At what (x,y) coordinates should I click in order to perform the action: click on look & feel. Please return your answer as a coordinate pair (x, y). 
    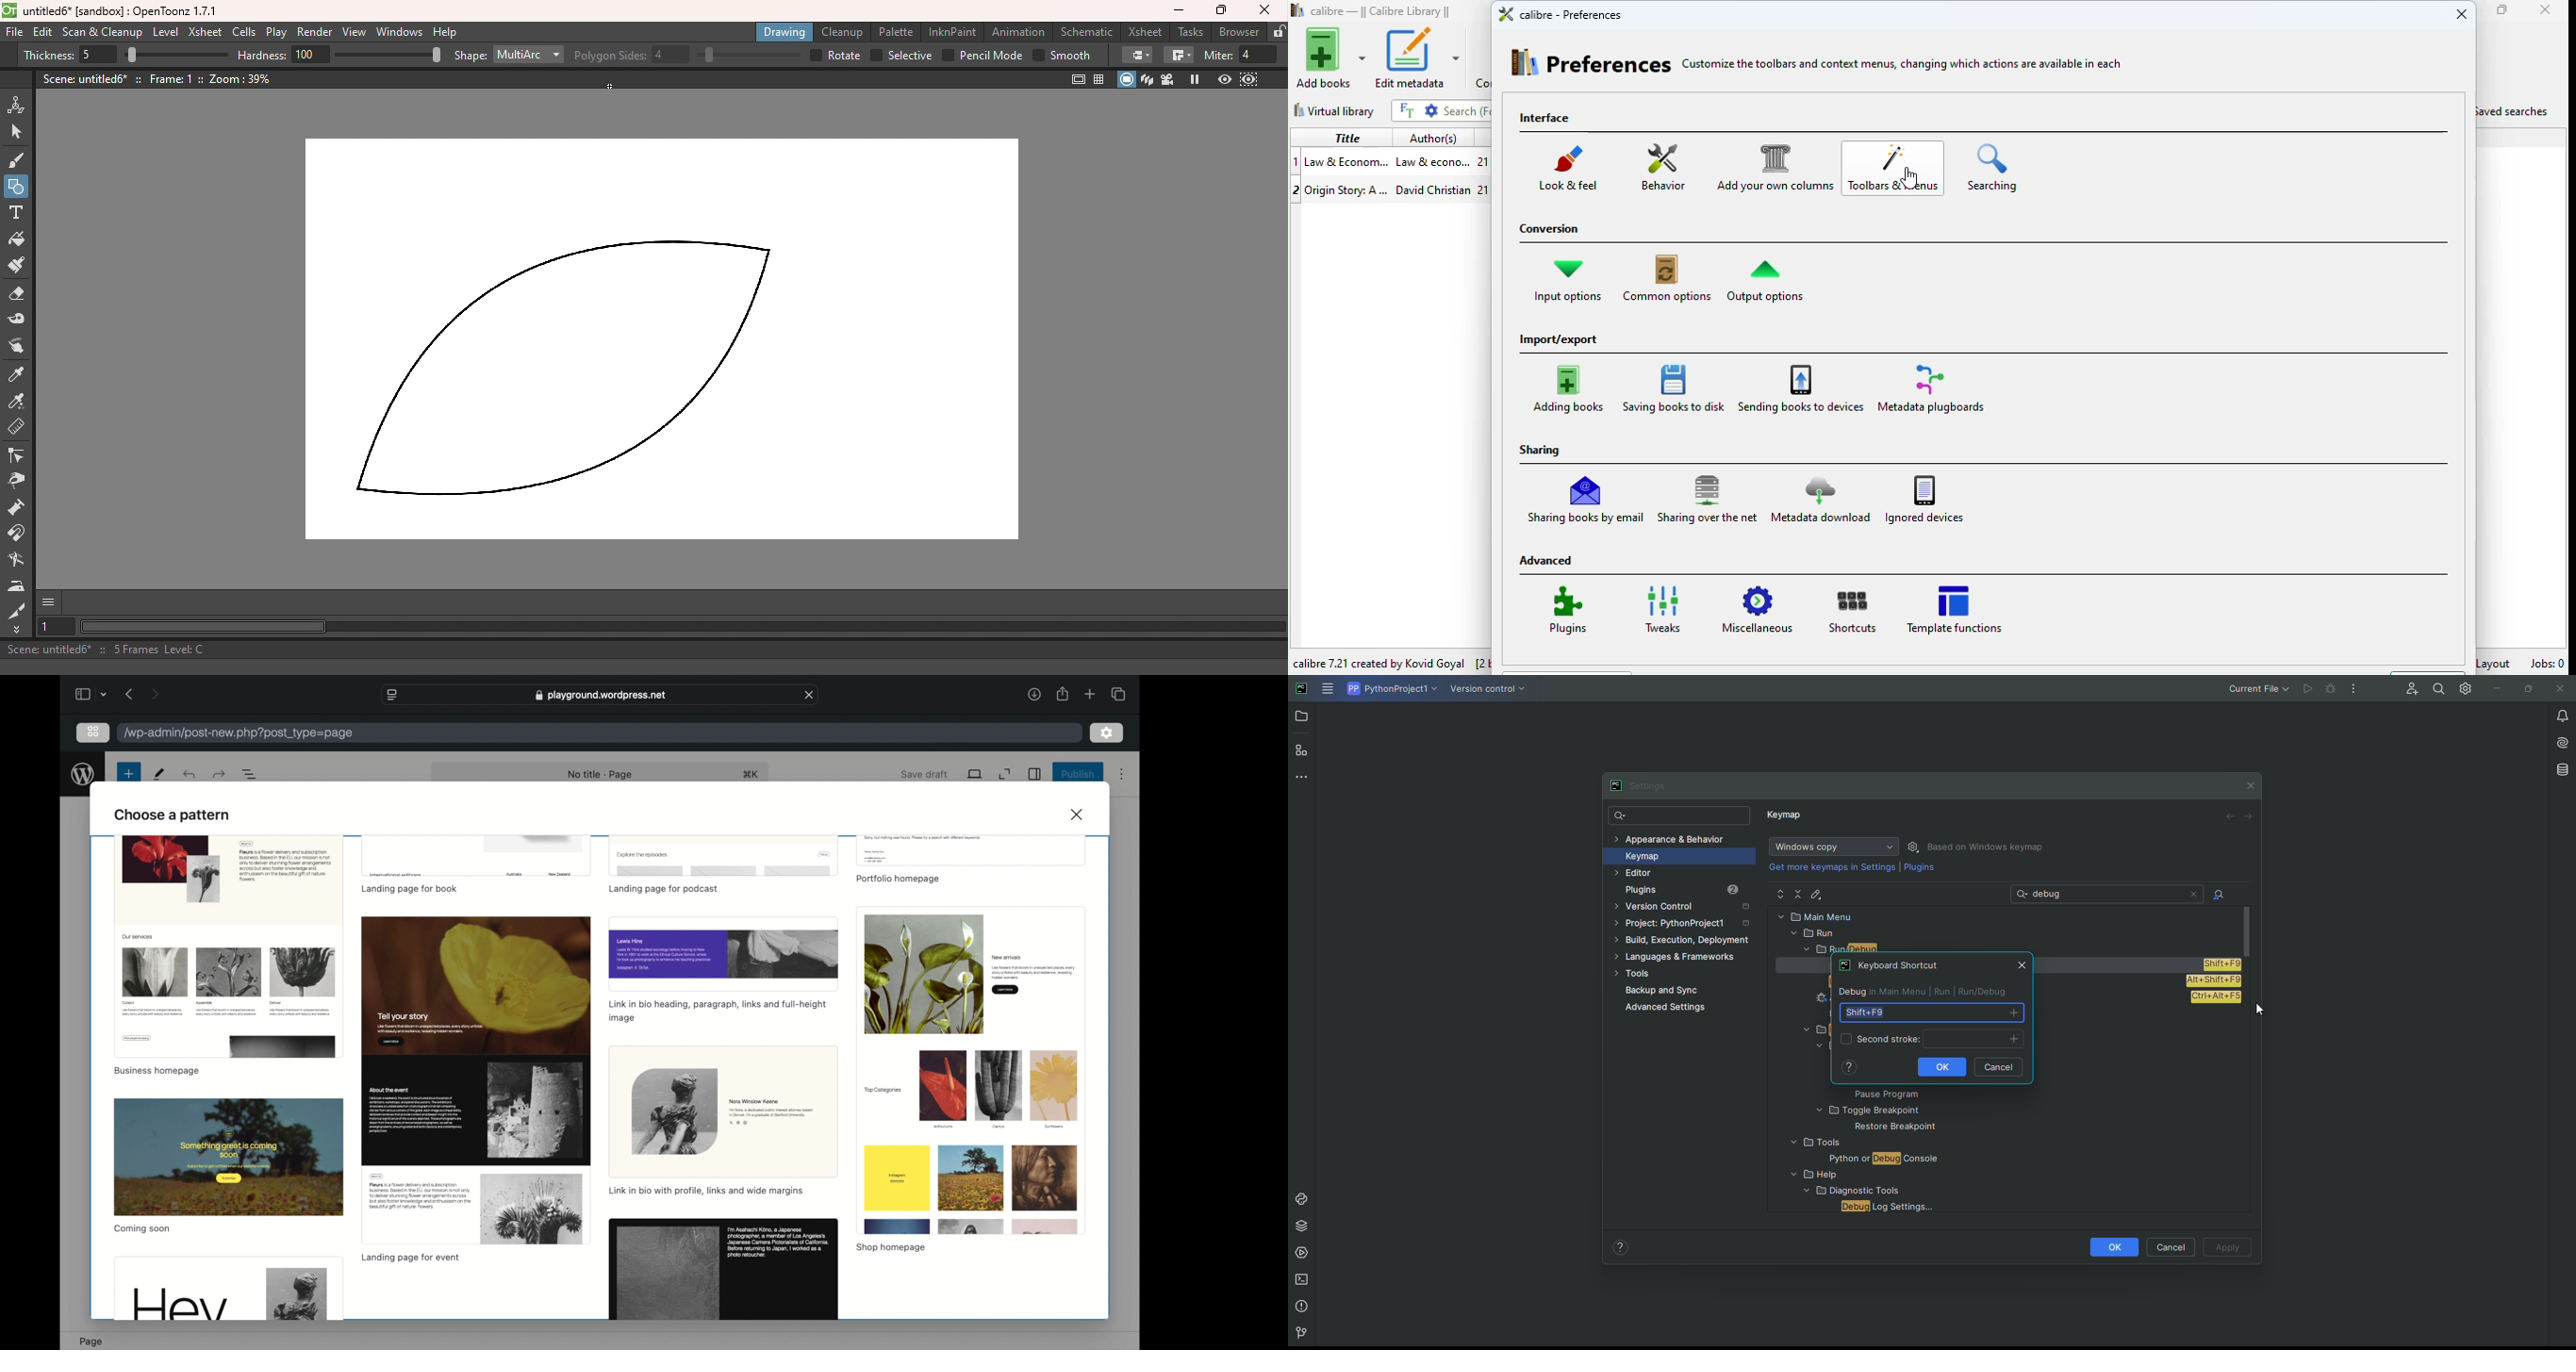
    Looking at the image, I should click on (1570, 165).